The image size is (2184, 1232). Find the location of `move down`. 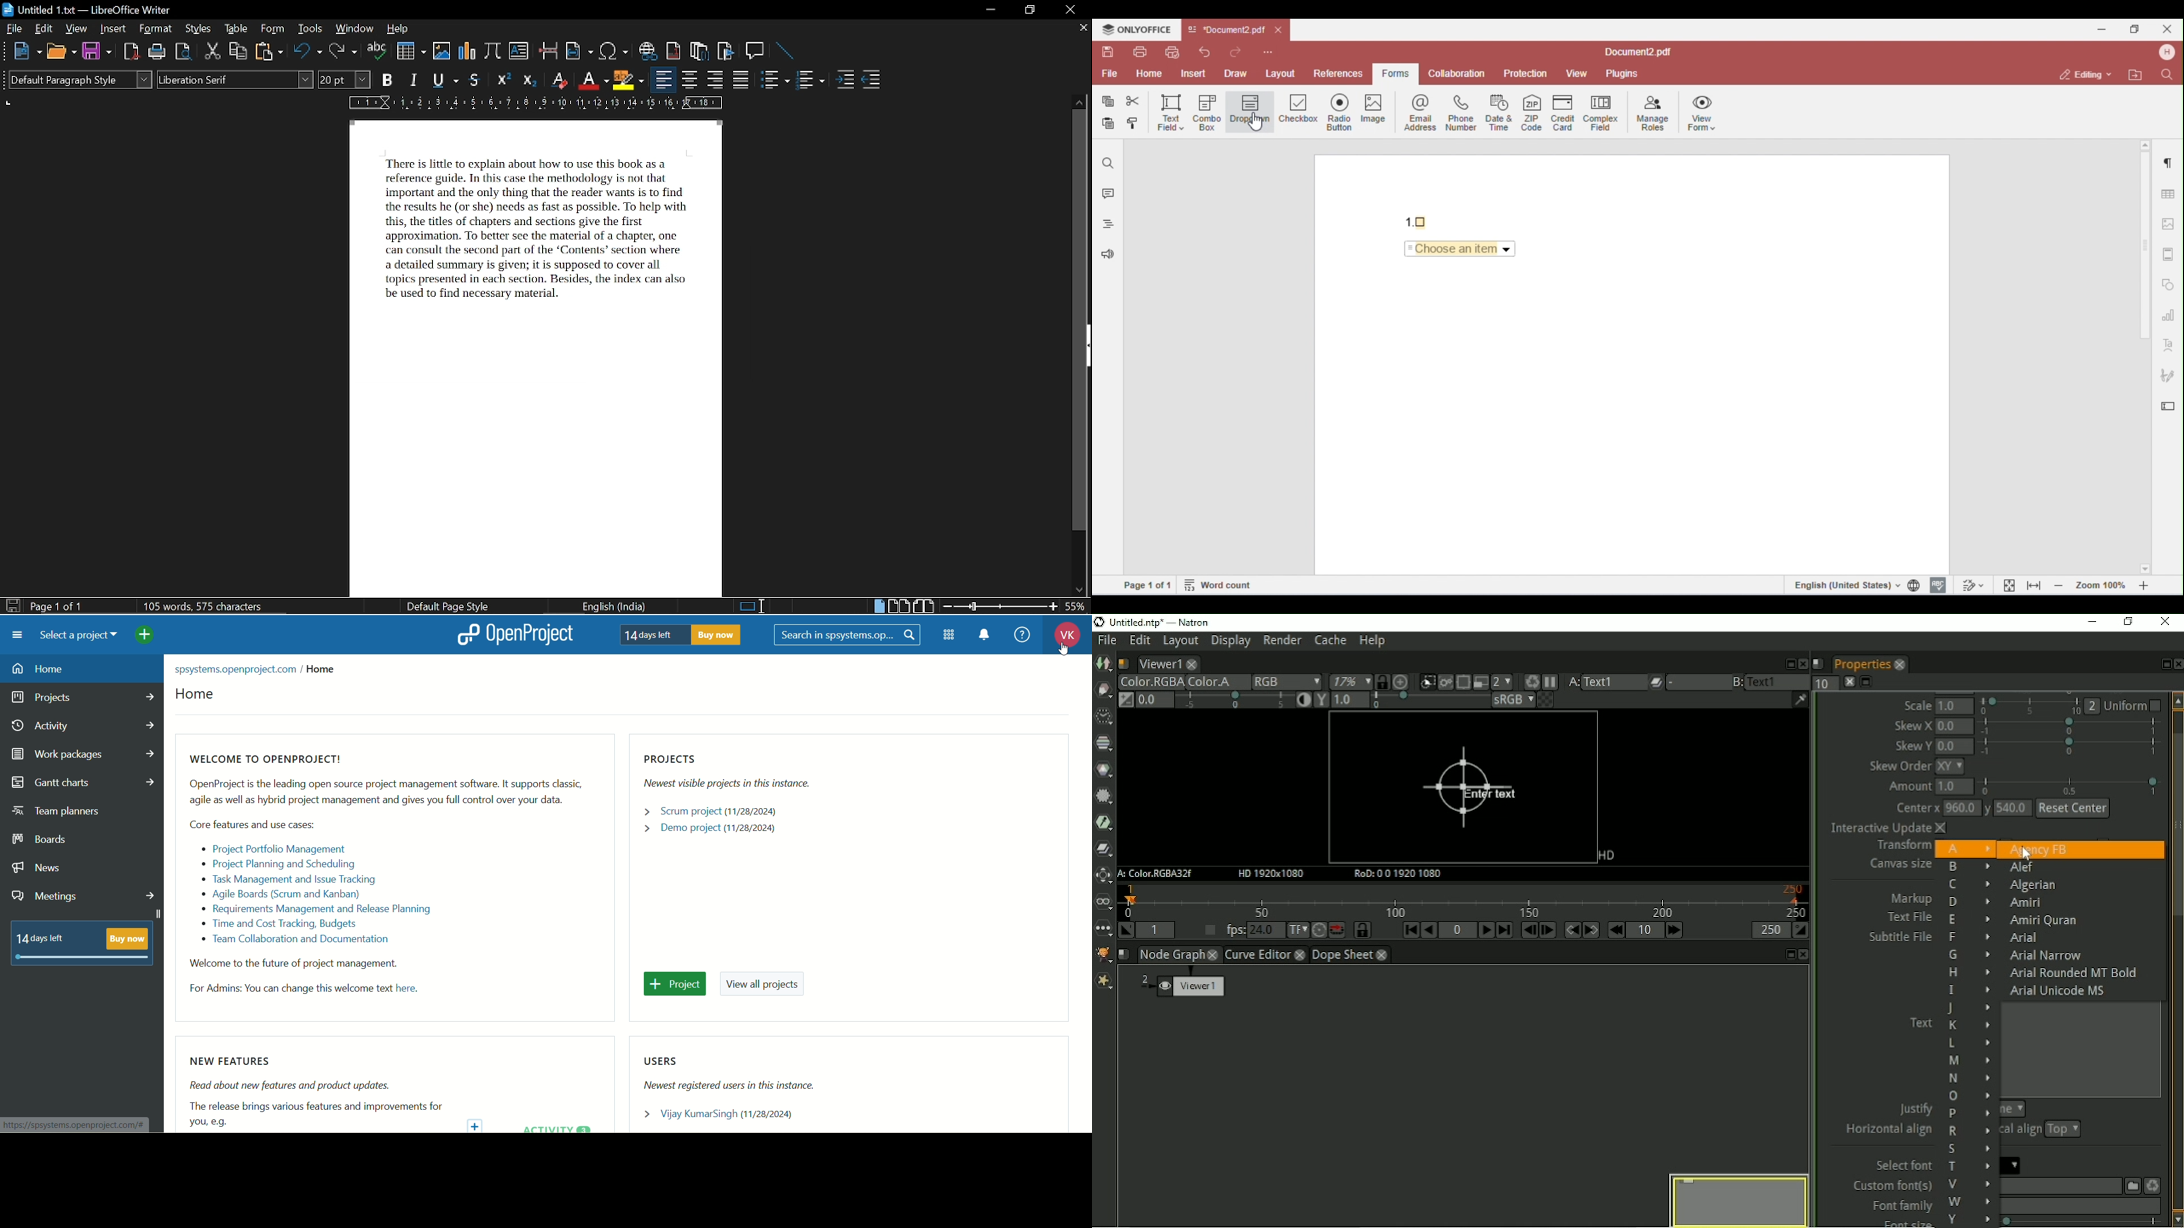

move down is located at coordinates (1076, 590).